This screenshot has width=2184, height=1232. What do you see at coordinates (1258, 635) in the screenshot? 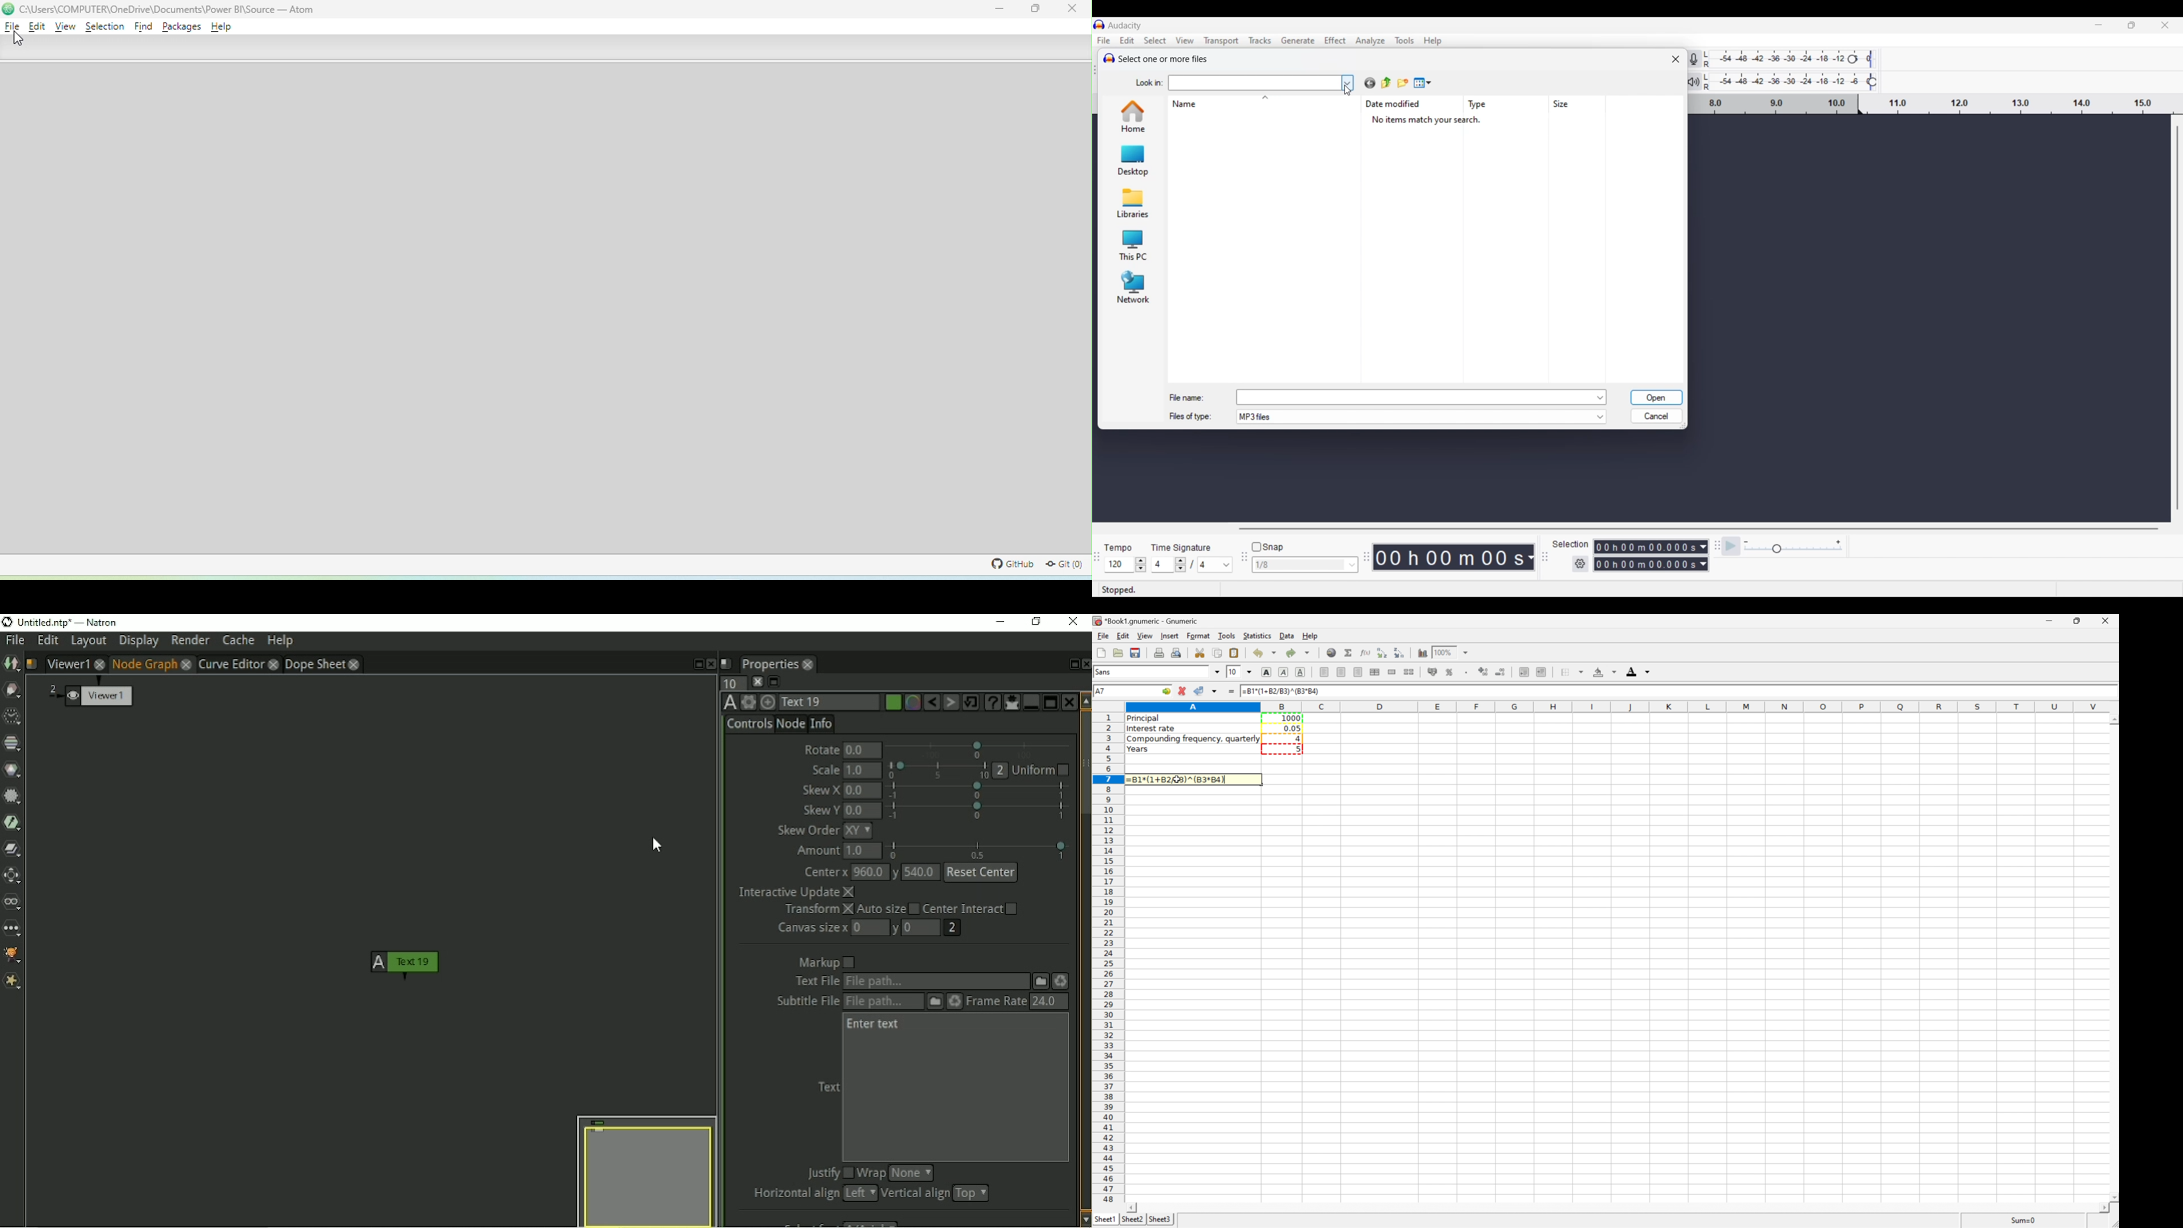
I see `statistics` at bounding box center [1258, 635].